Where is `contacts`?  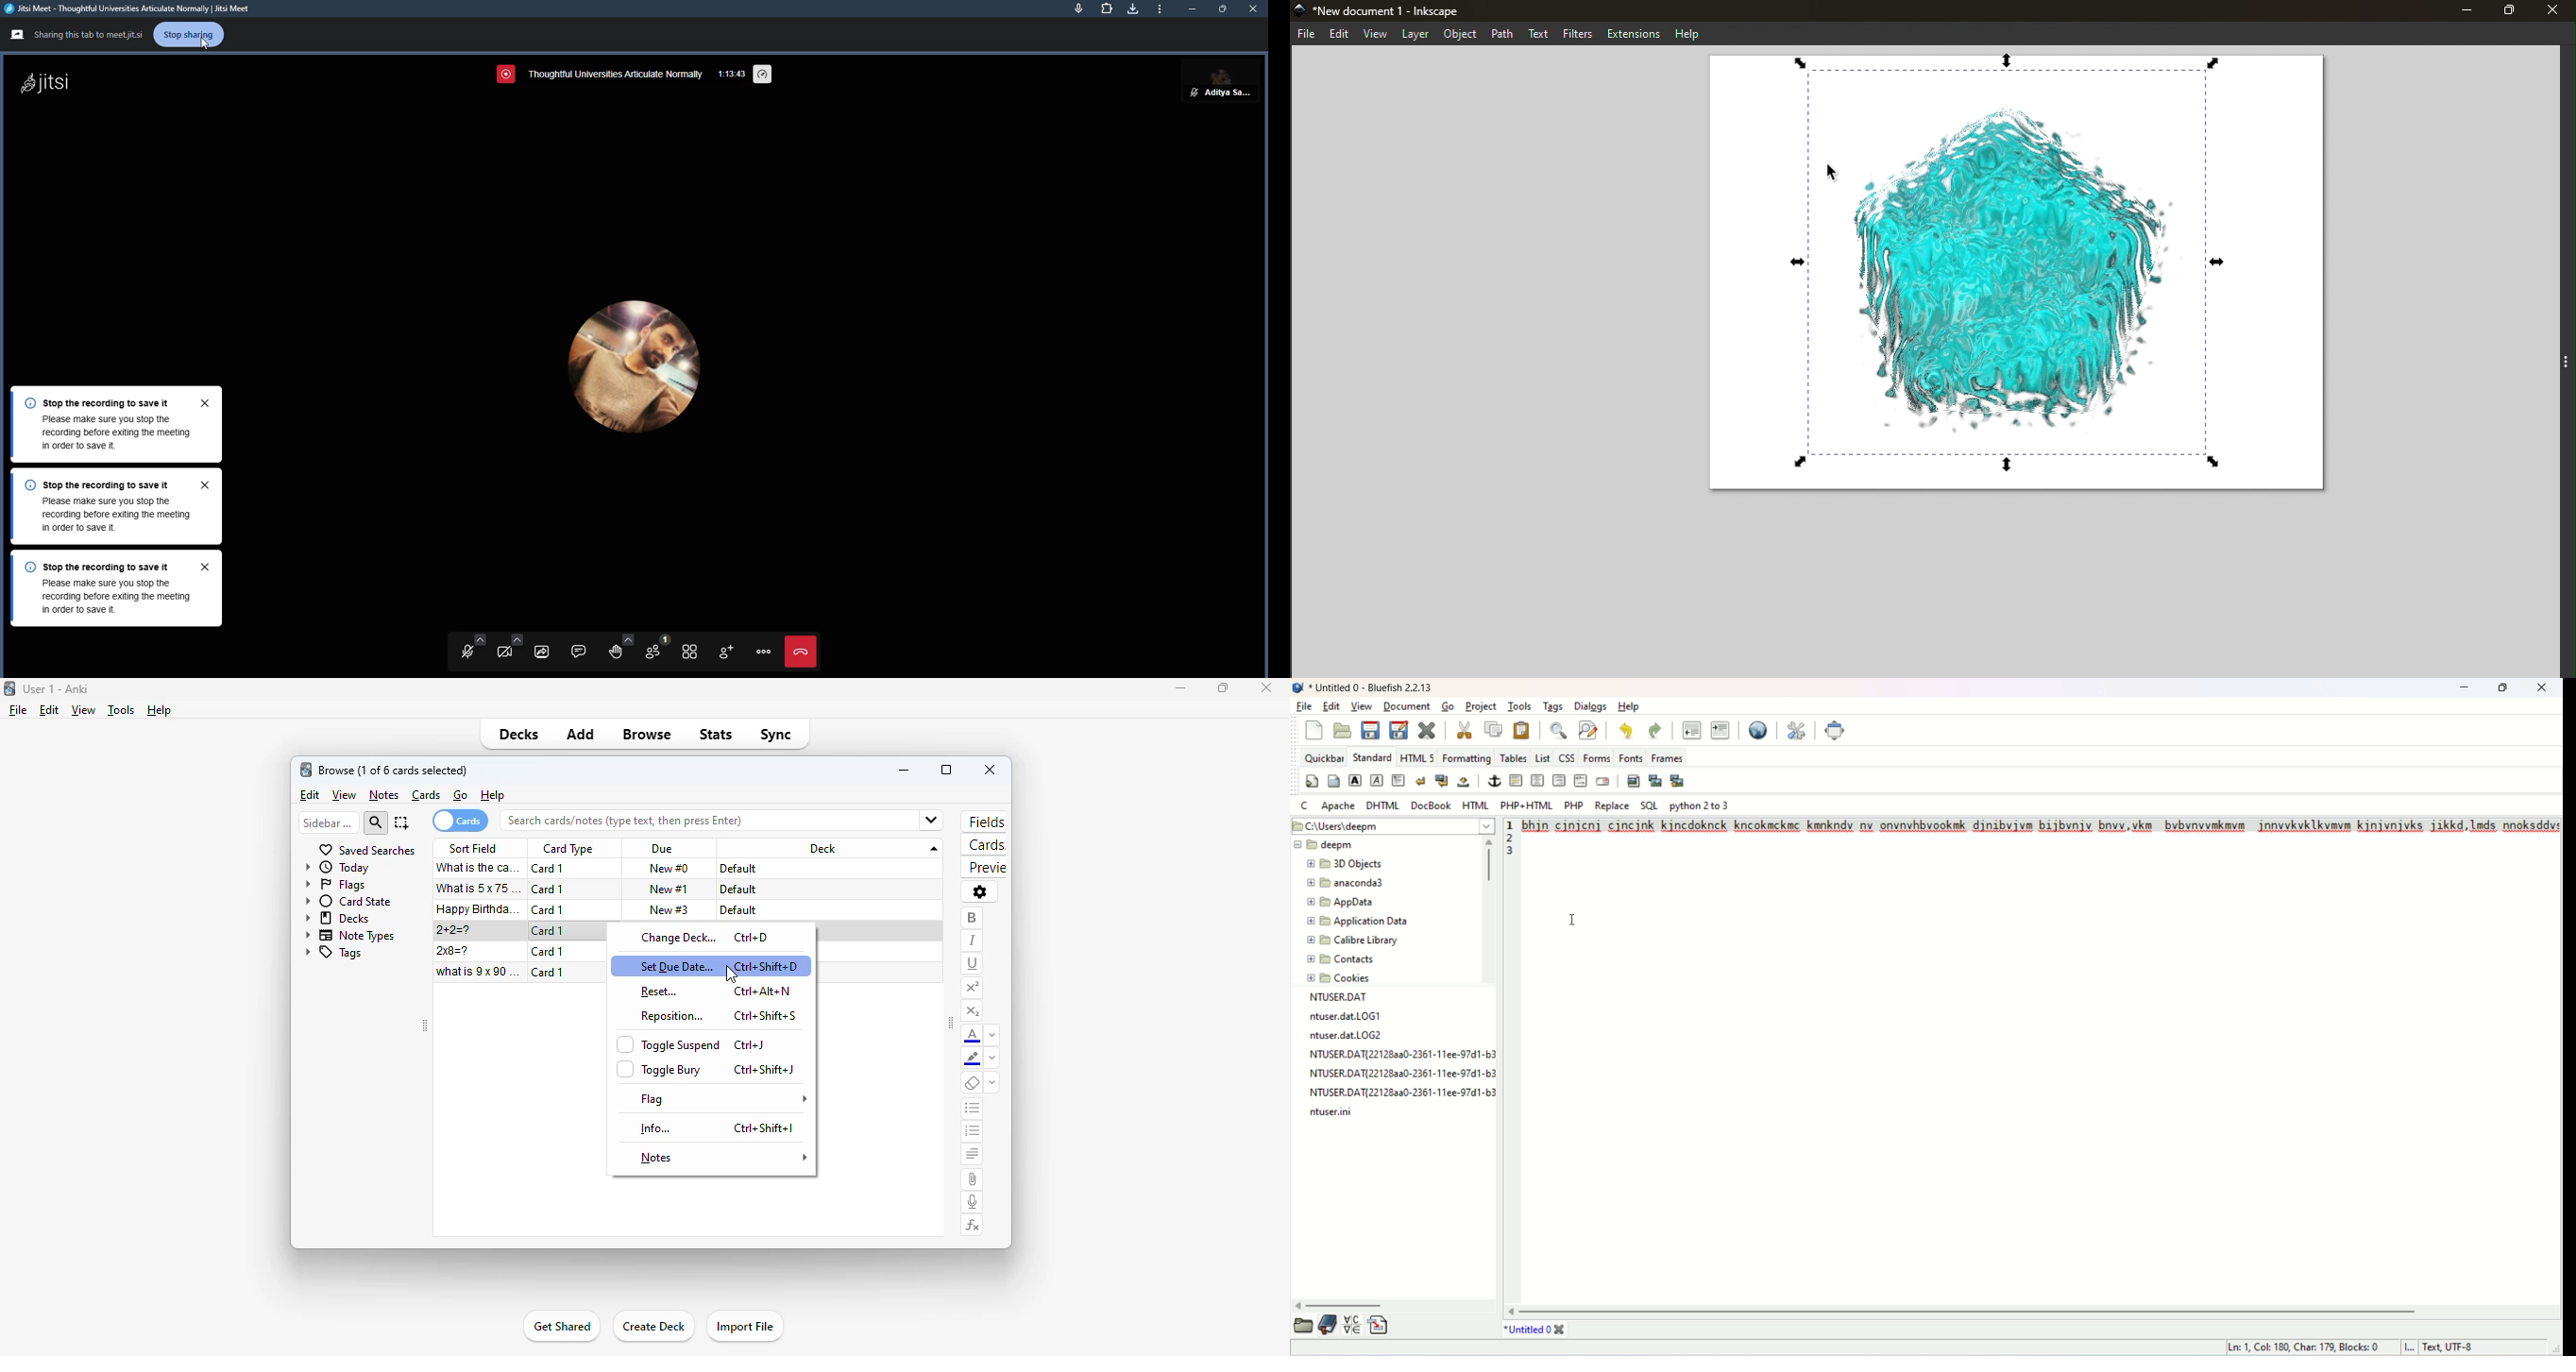
contacts is located at coordinates (1342, 959).